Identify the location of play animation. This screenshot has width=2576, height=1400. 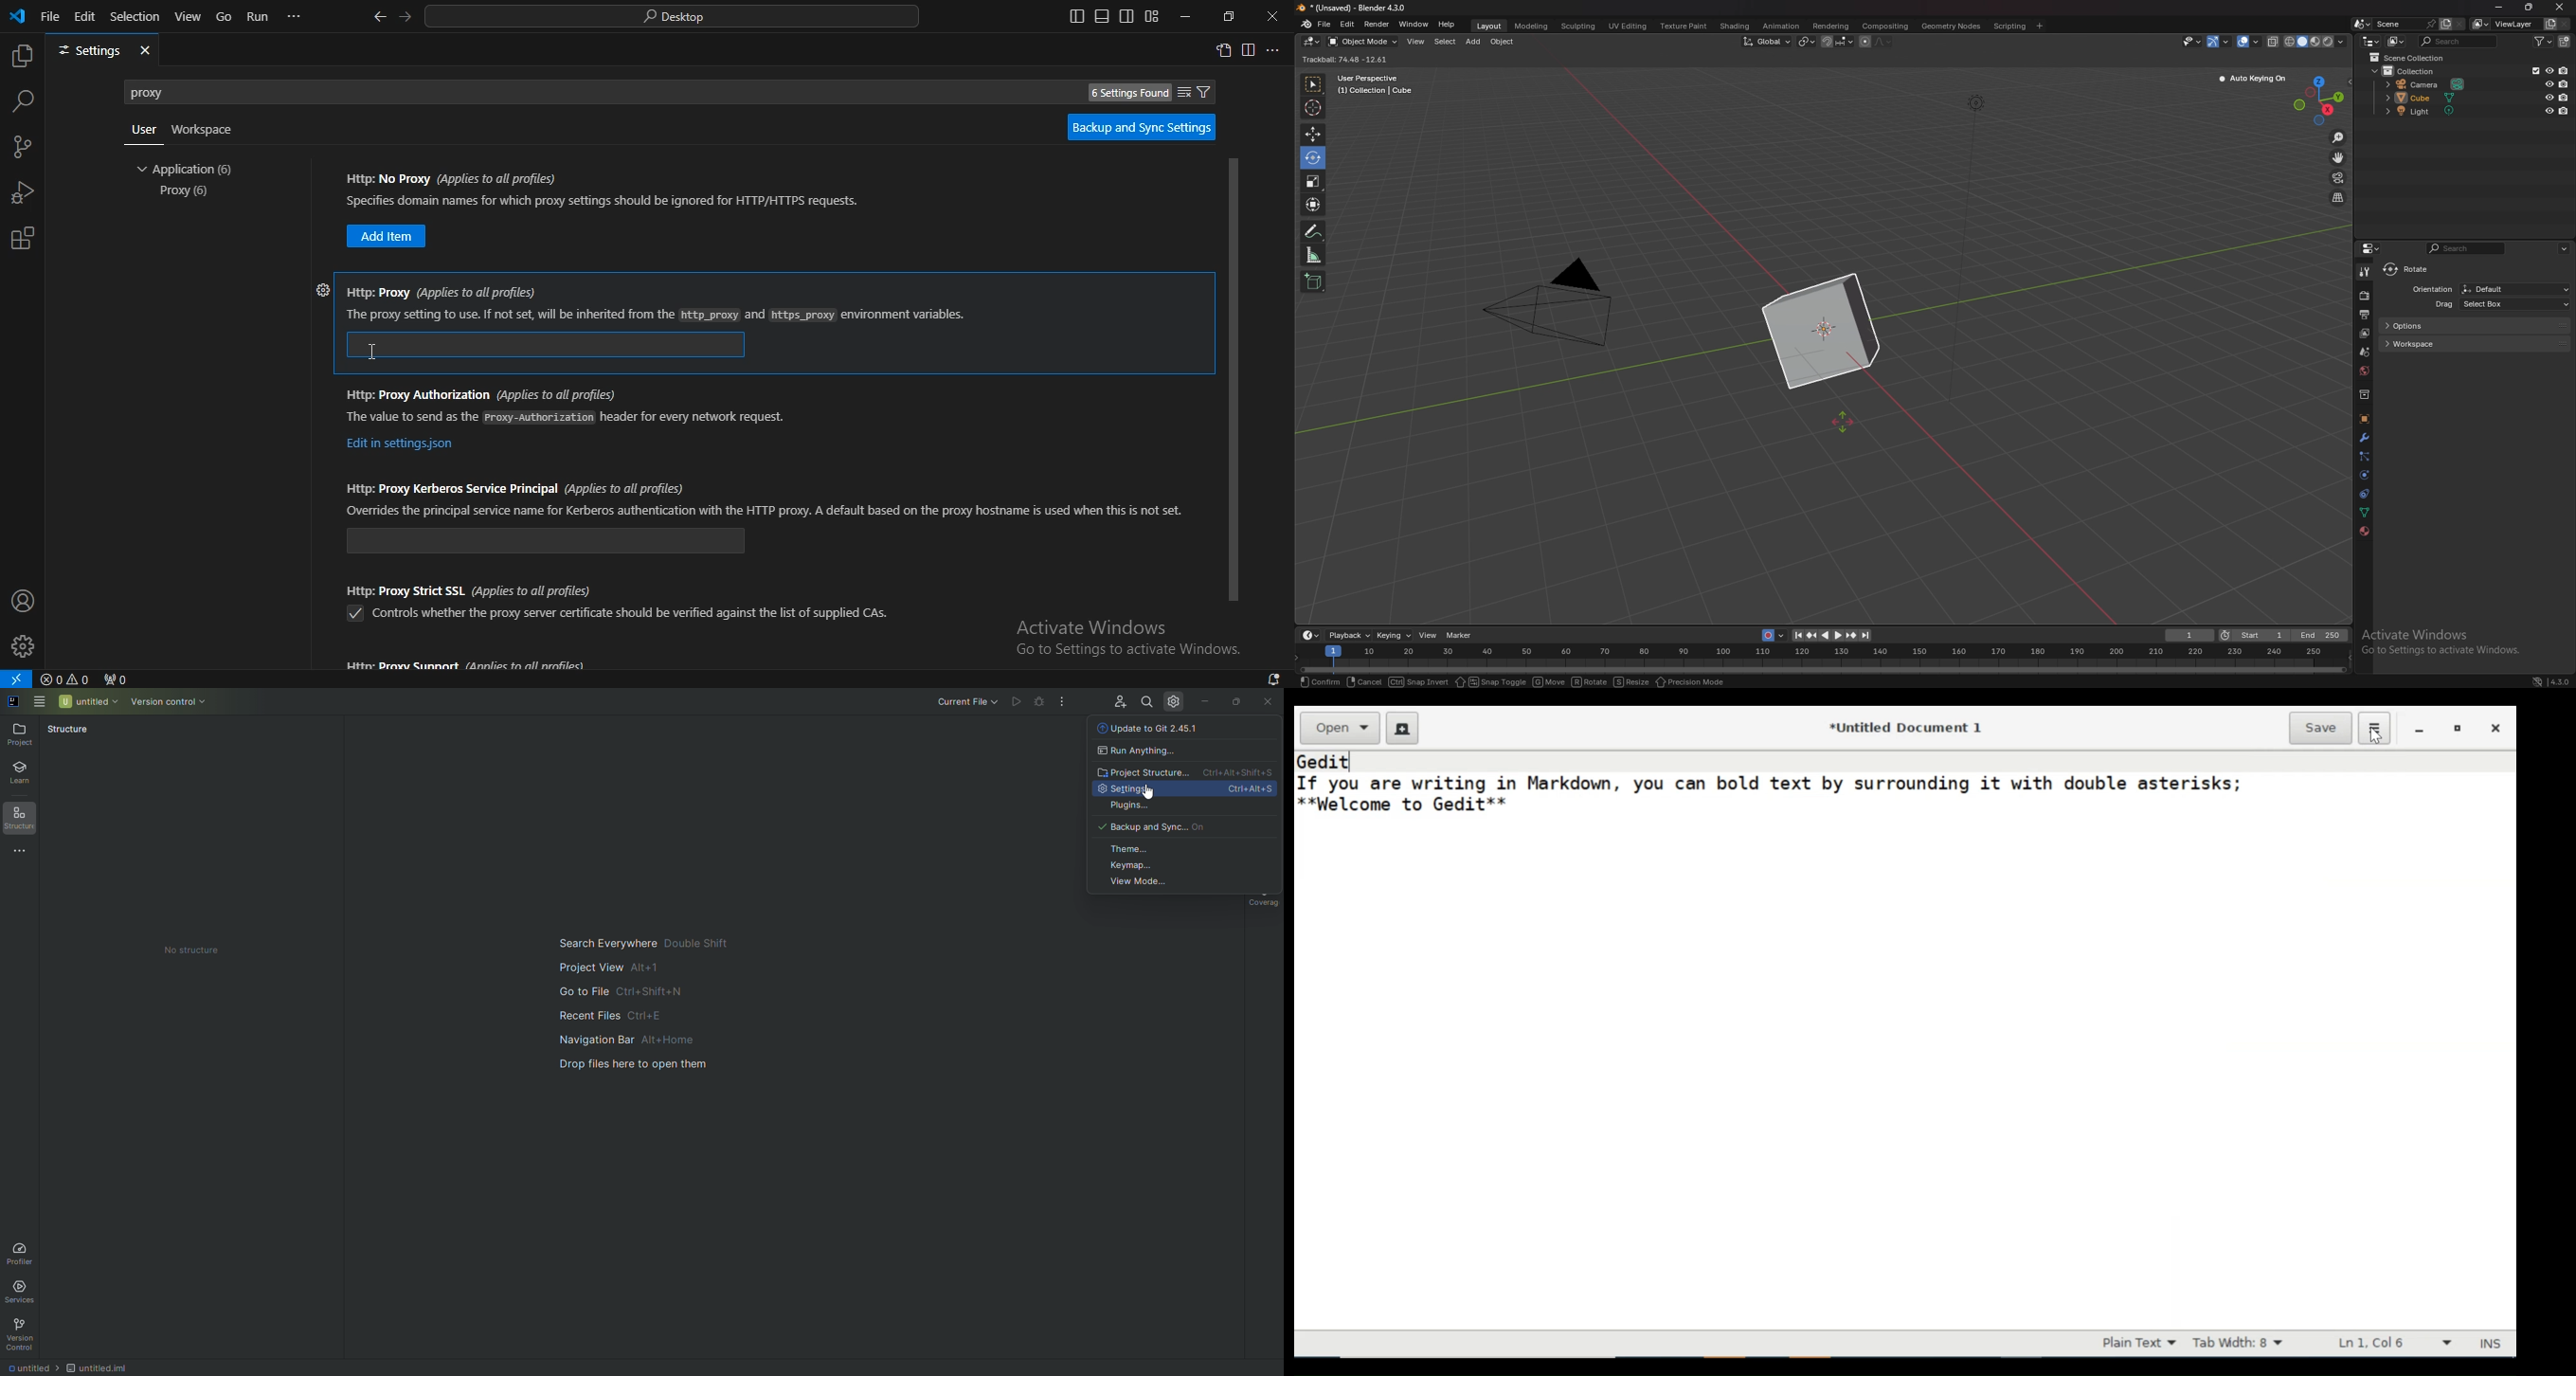
(1832, 636).